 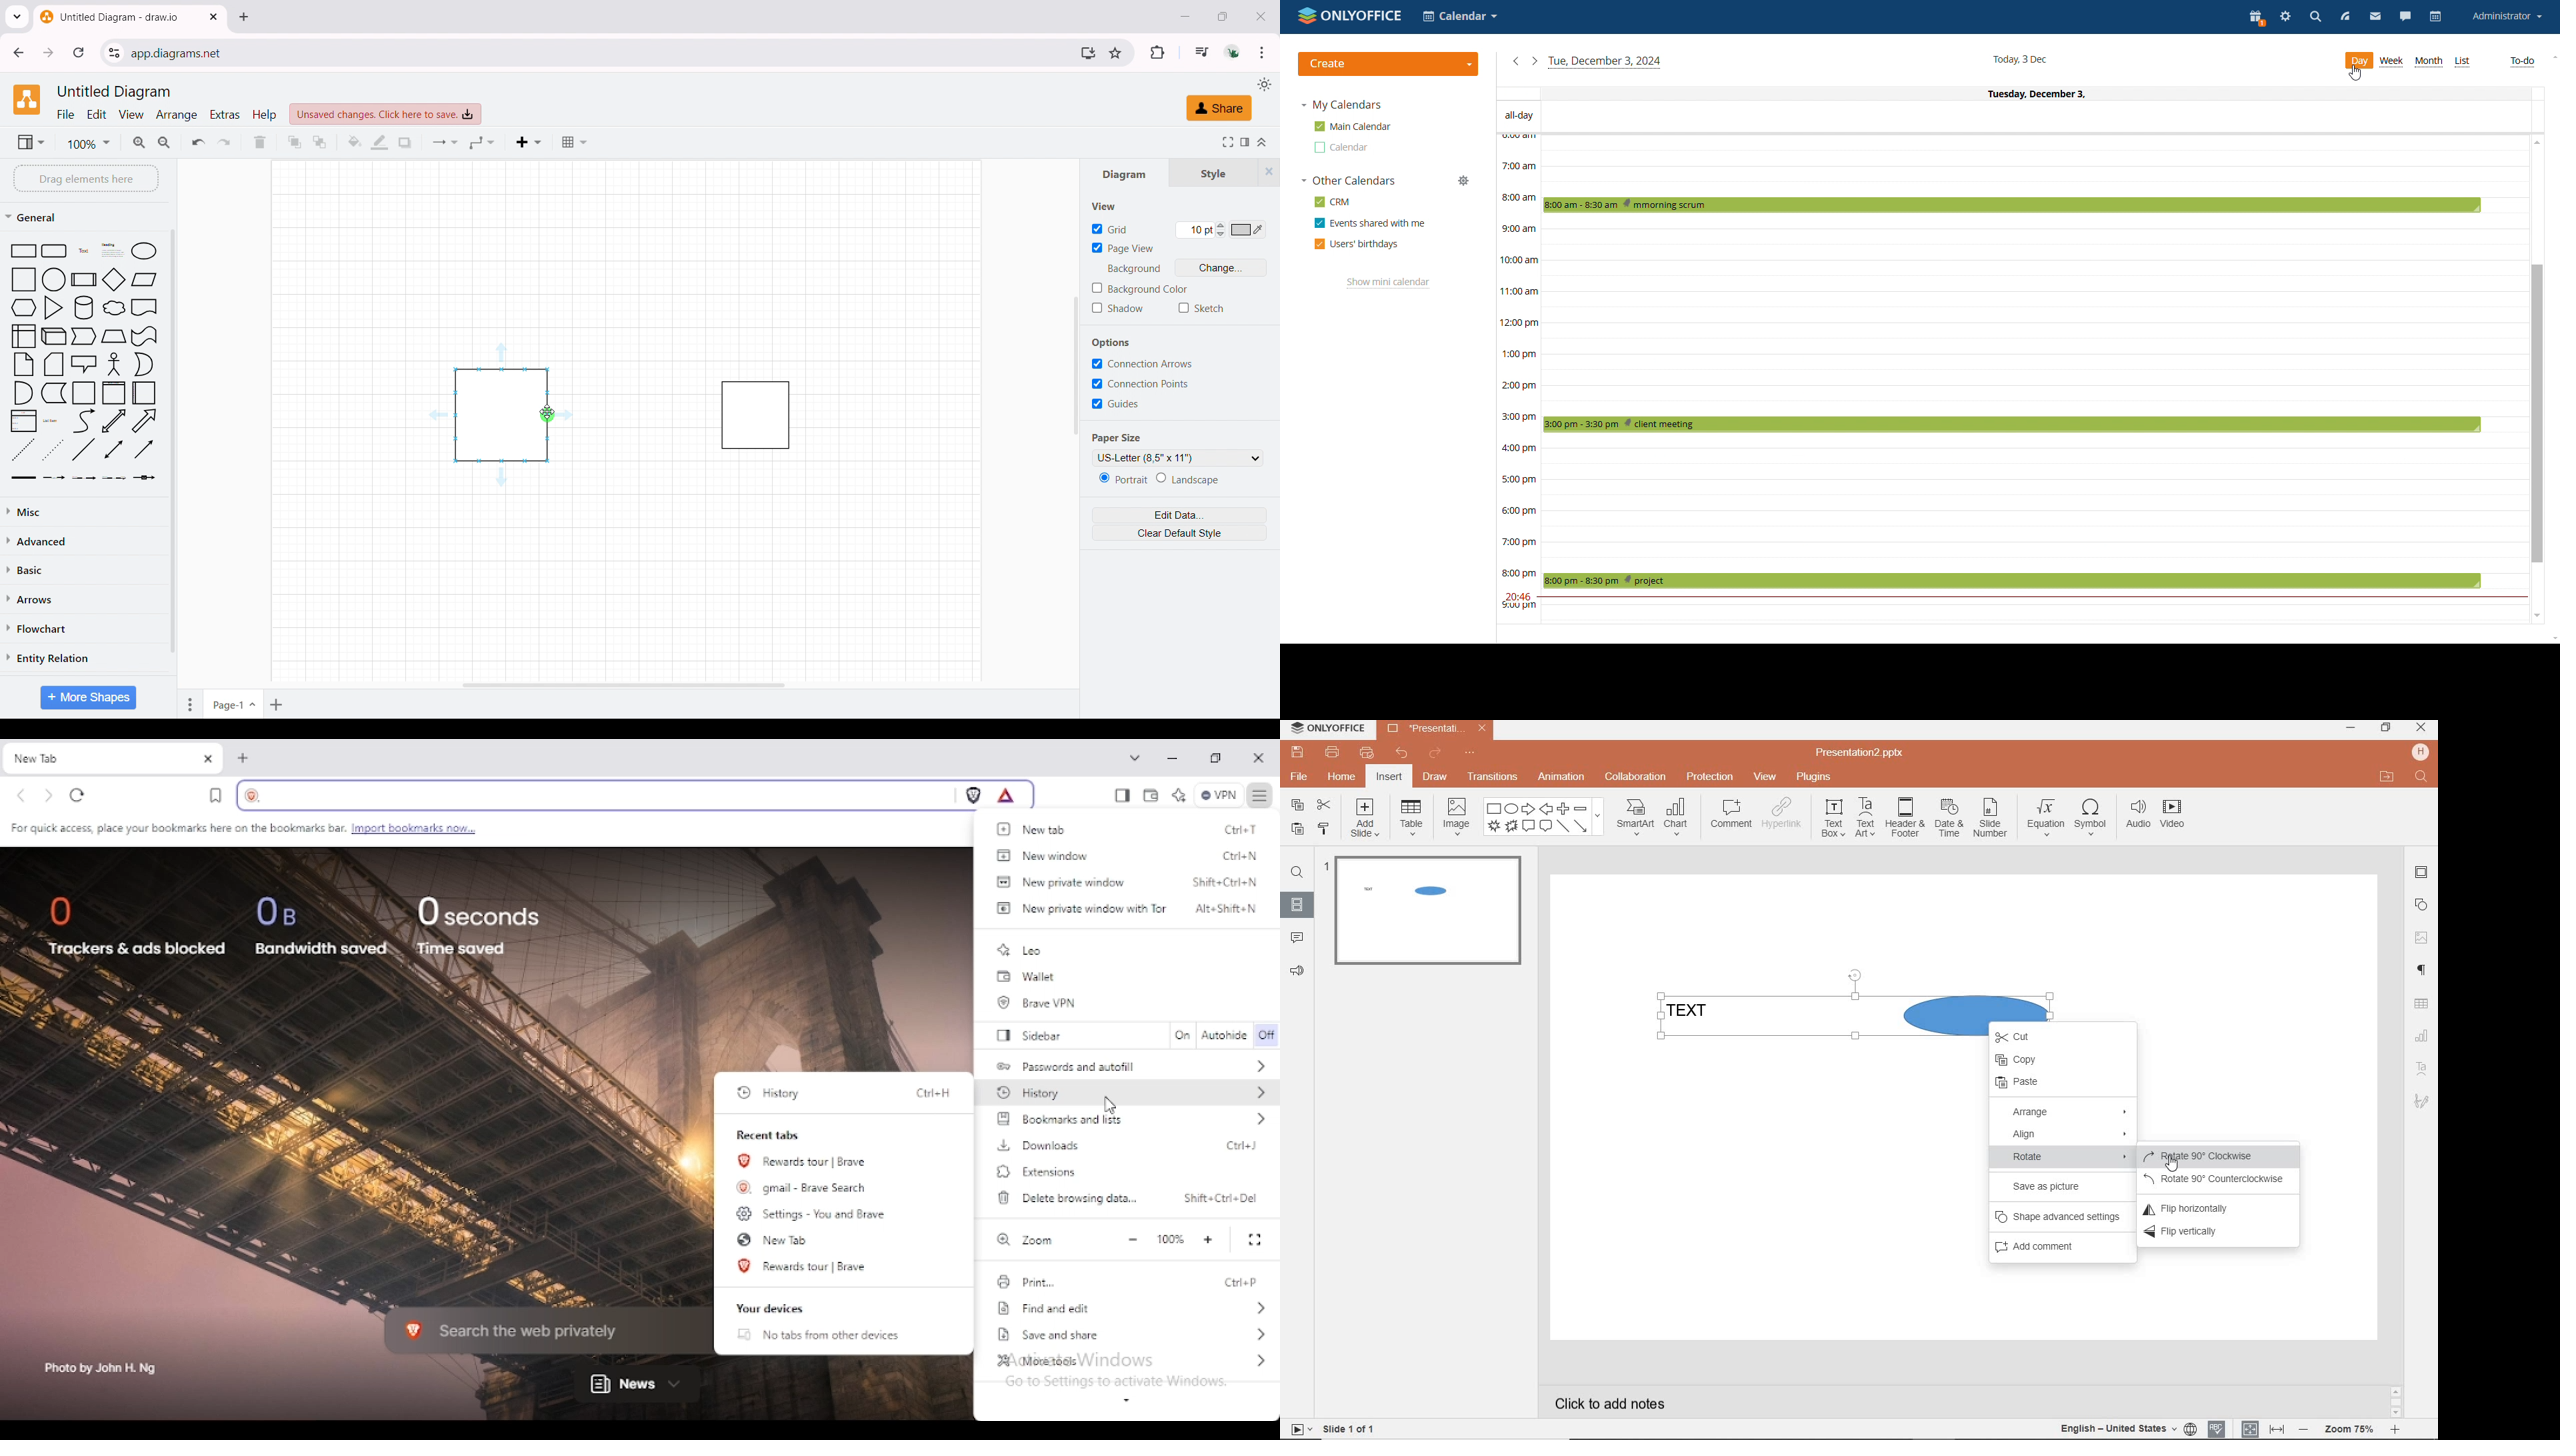 I want to click on to back, so click(x=319, y=142).